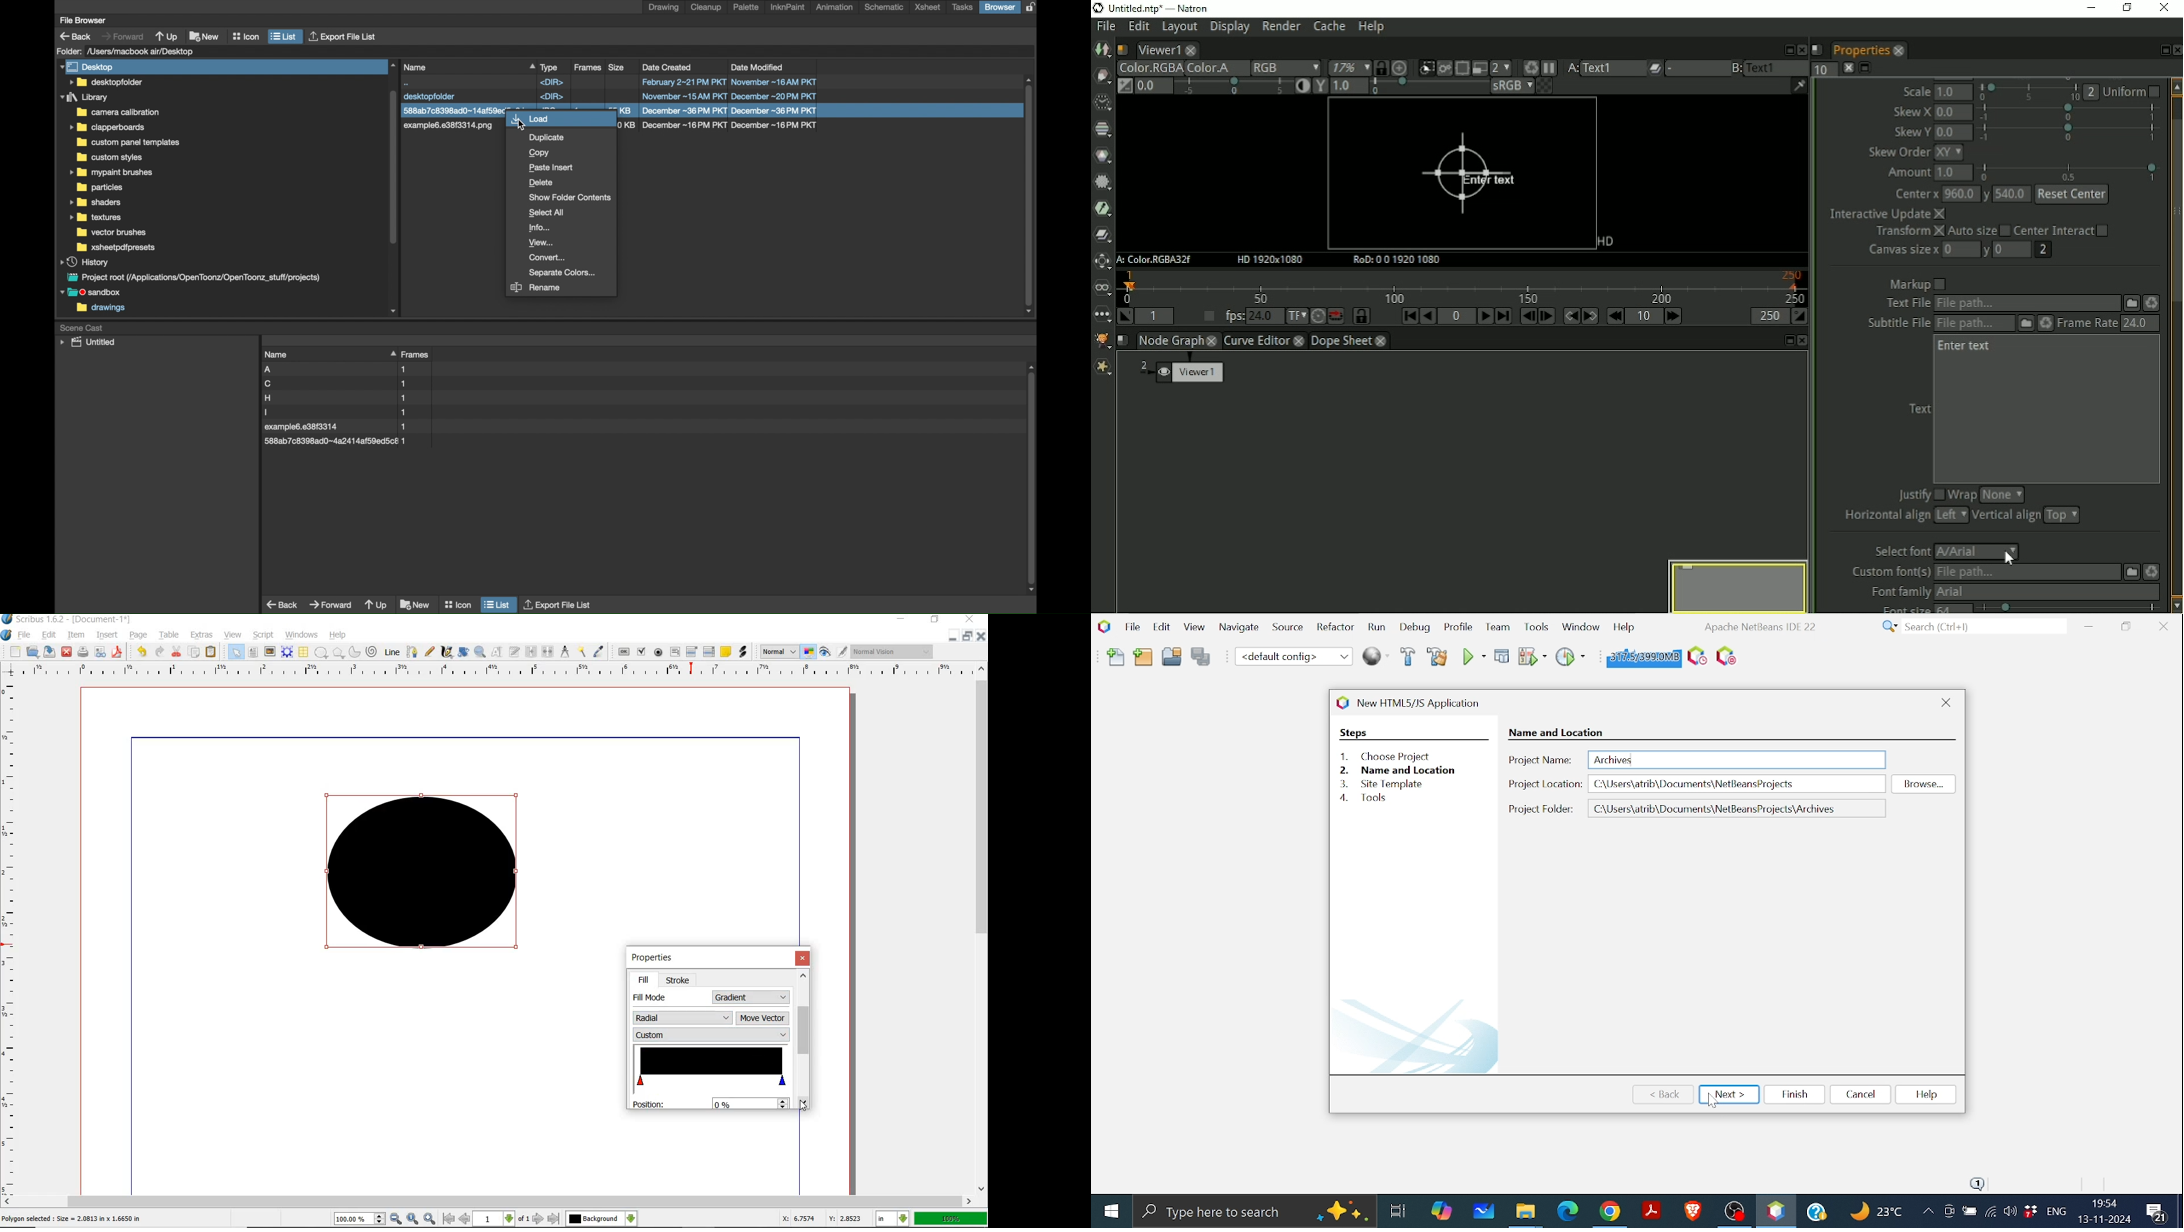  What do you see at coordinates (711, 1035) in the screenshot?
I see `custom` at bounding box center [711, 1035].